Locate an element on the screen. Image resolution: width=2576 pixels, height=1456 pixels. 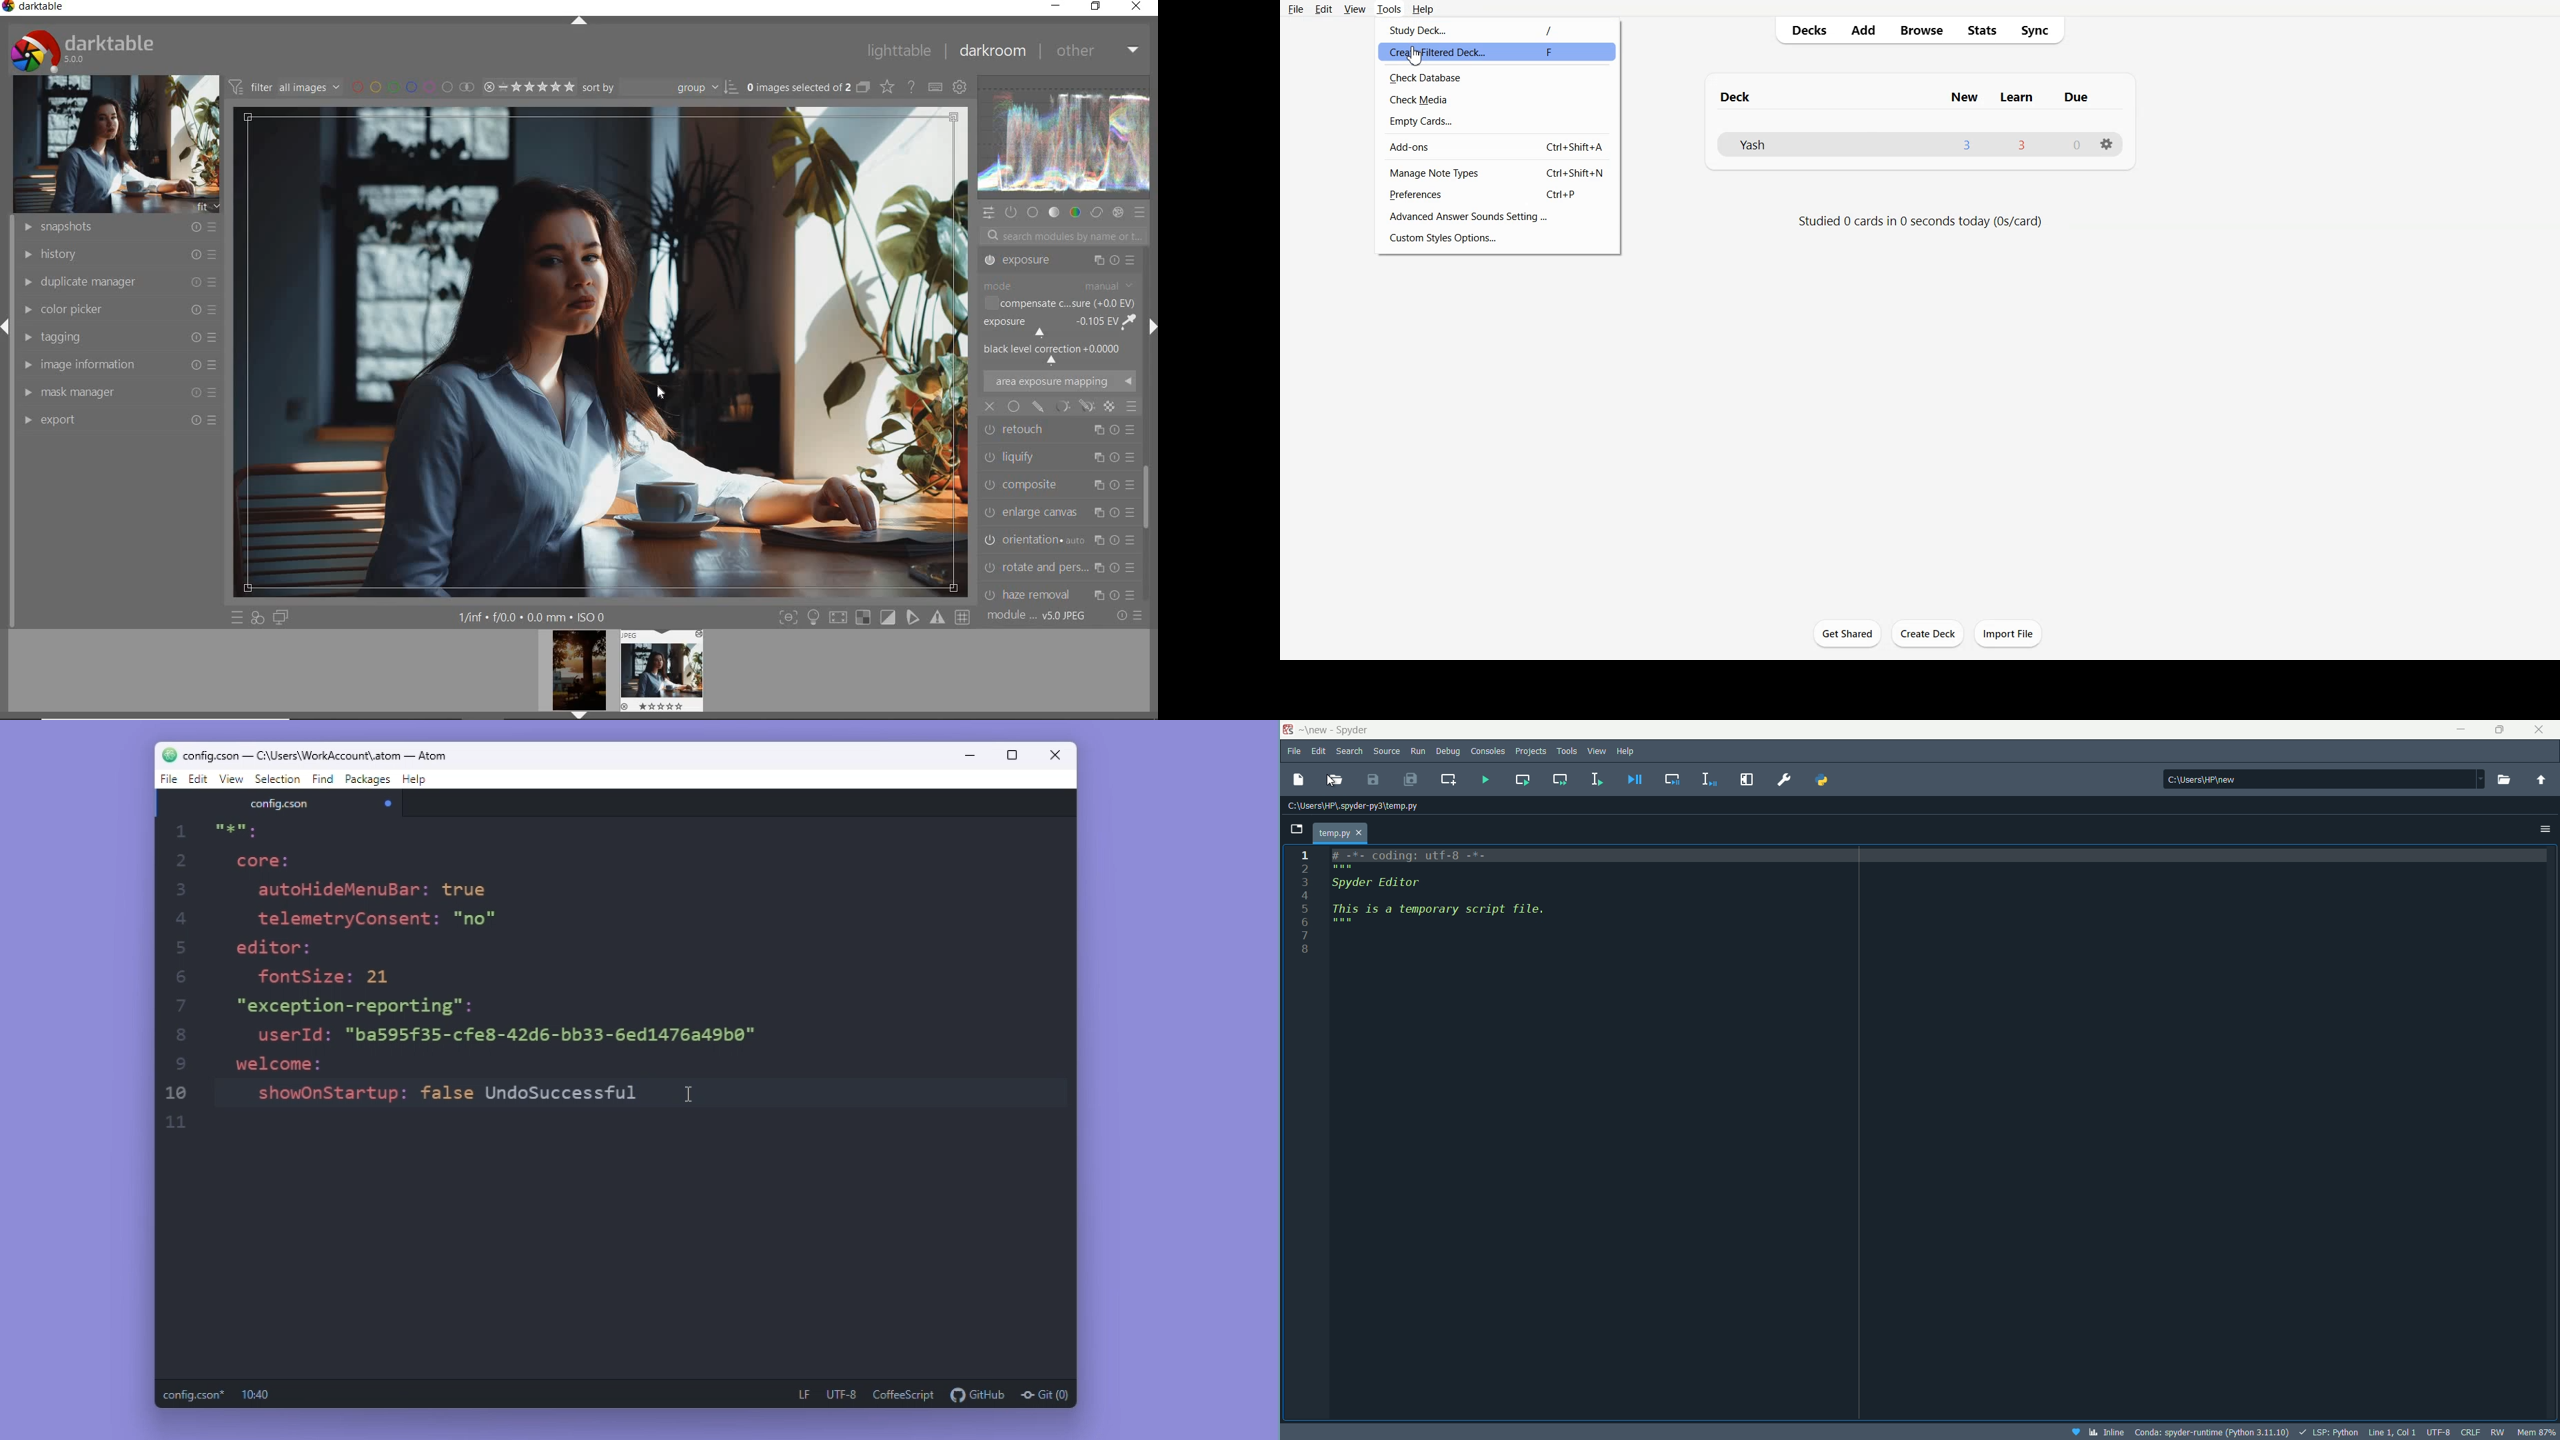
Run file is located at coordinates (1486, 780).